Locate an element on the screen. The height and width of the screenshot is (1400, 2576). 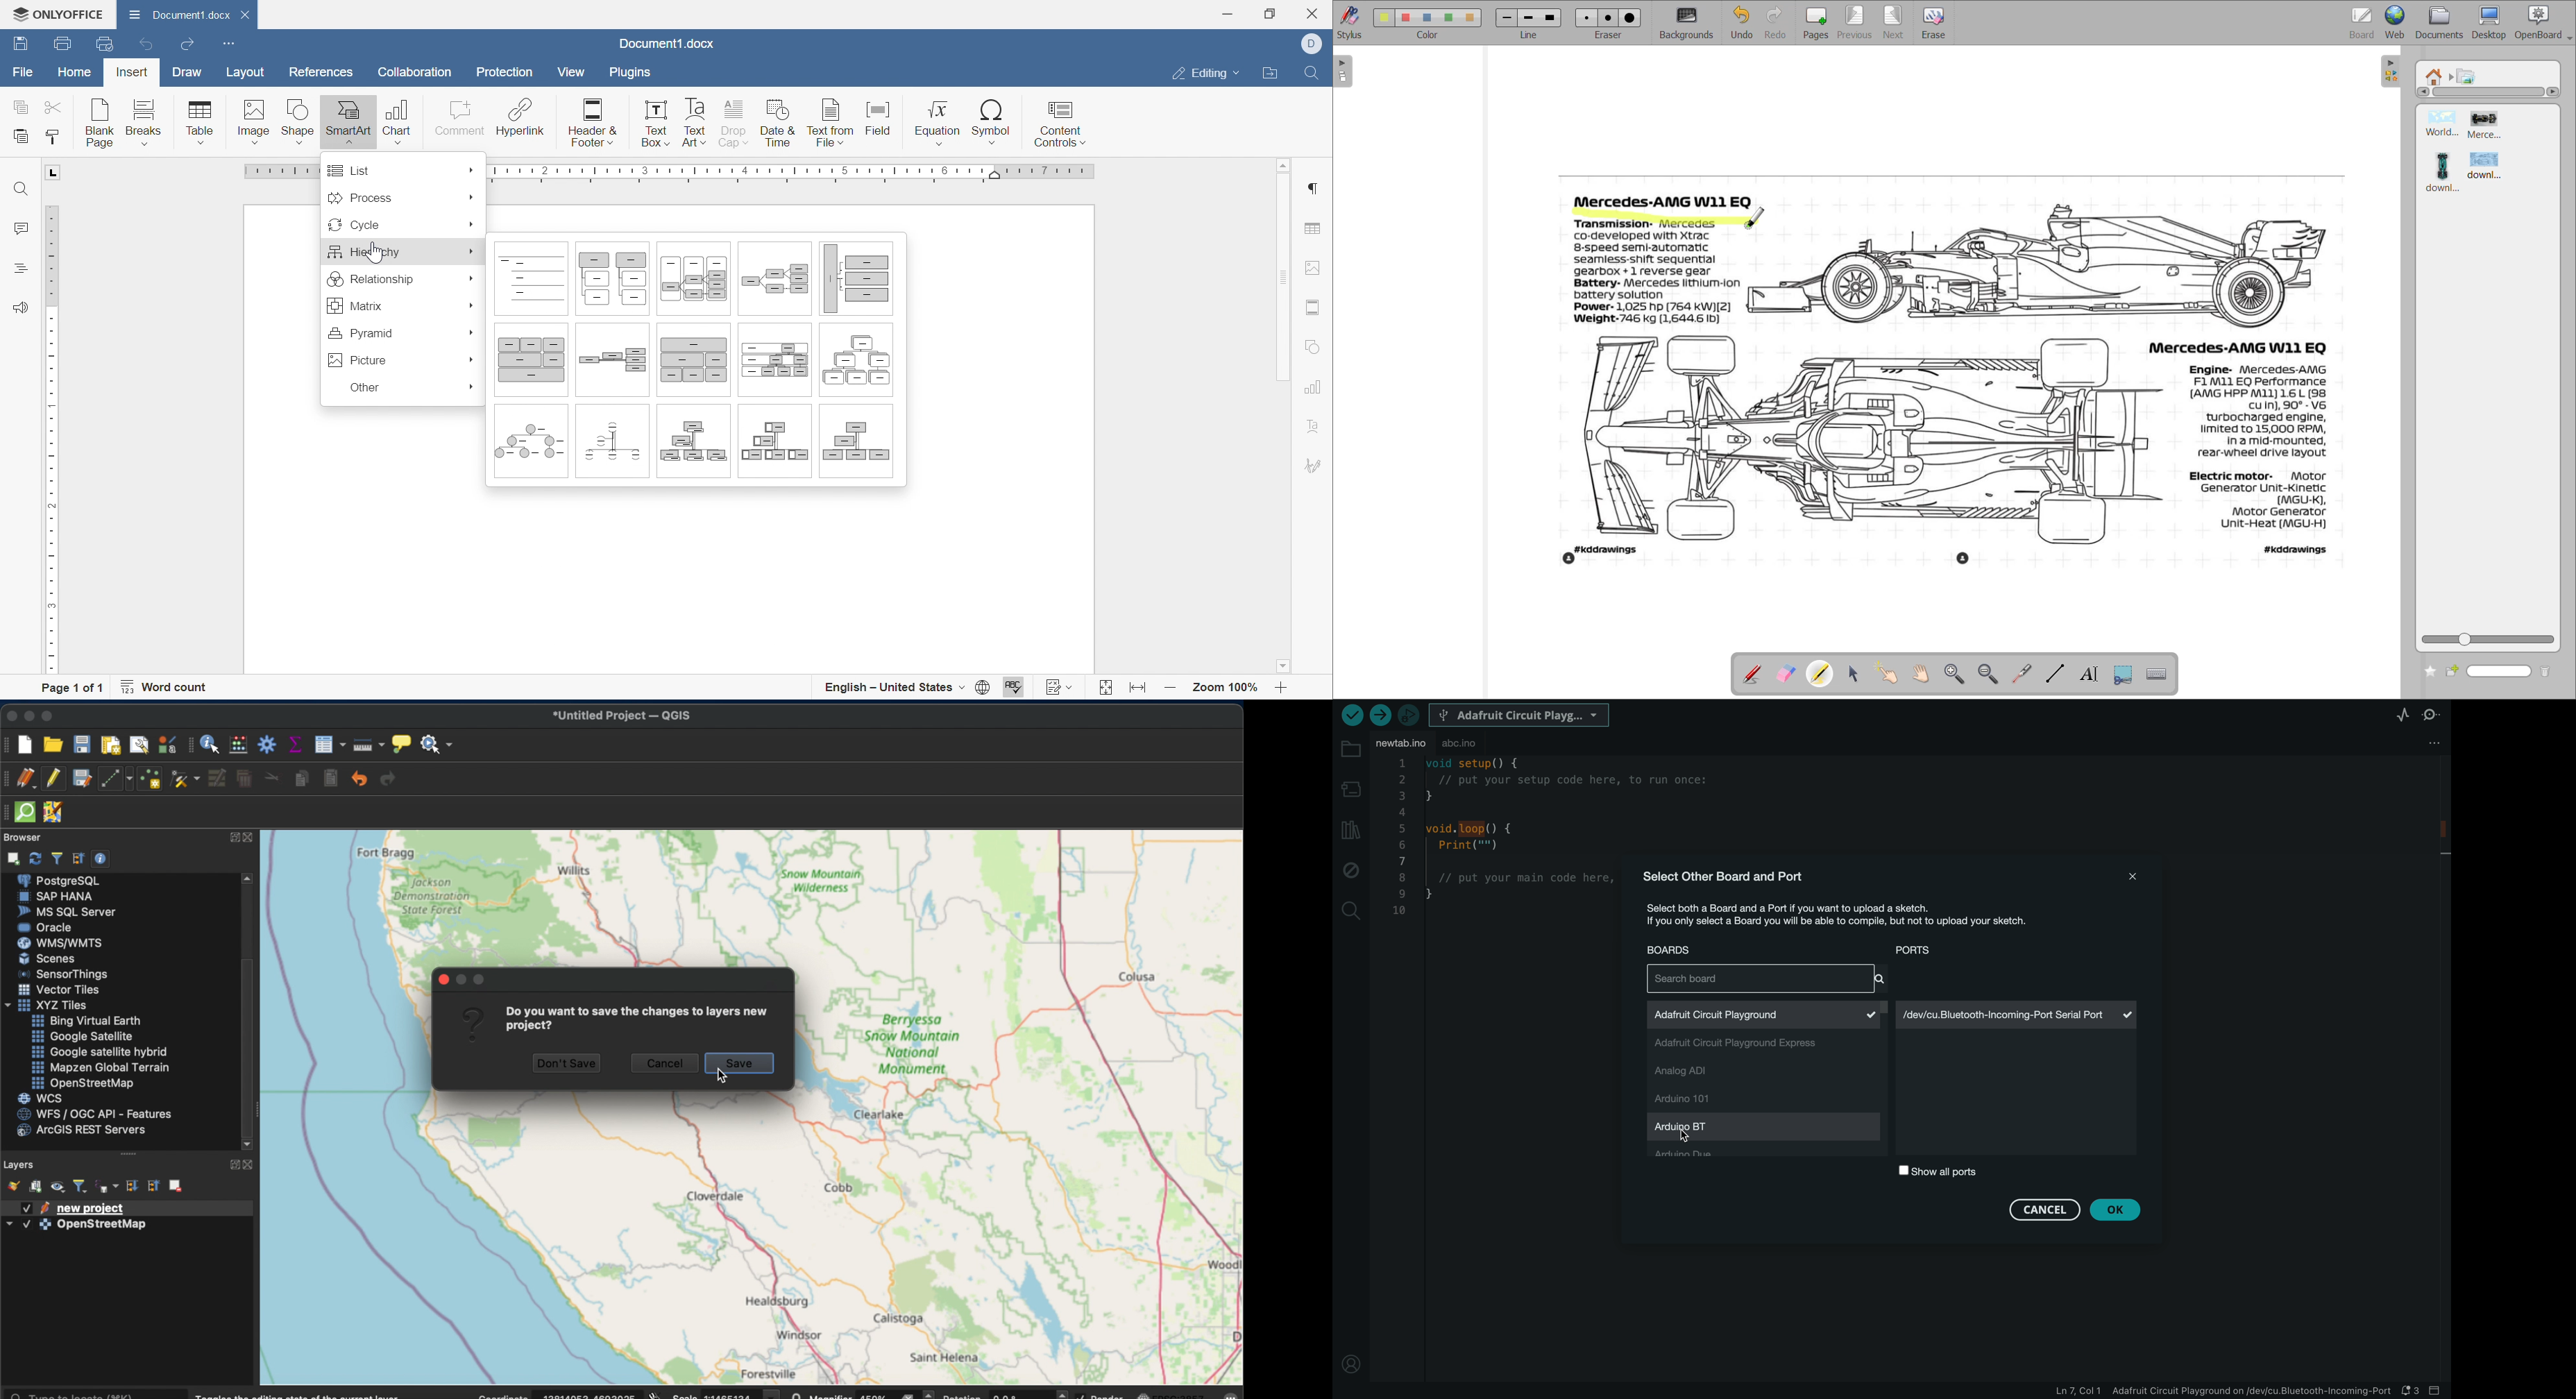
Chart settings is located at coordinates (1314, 386).